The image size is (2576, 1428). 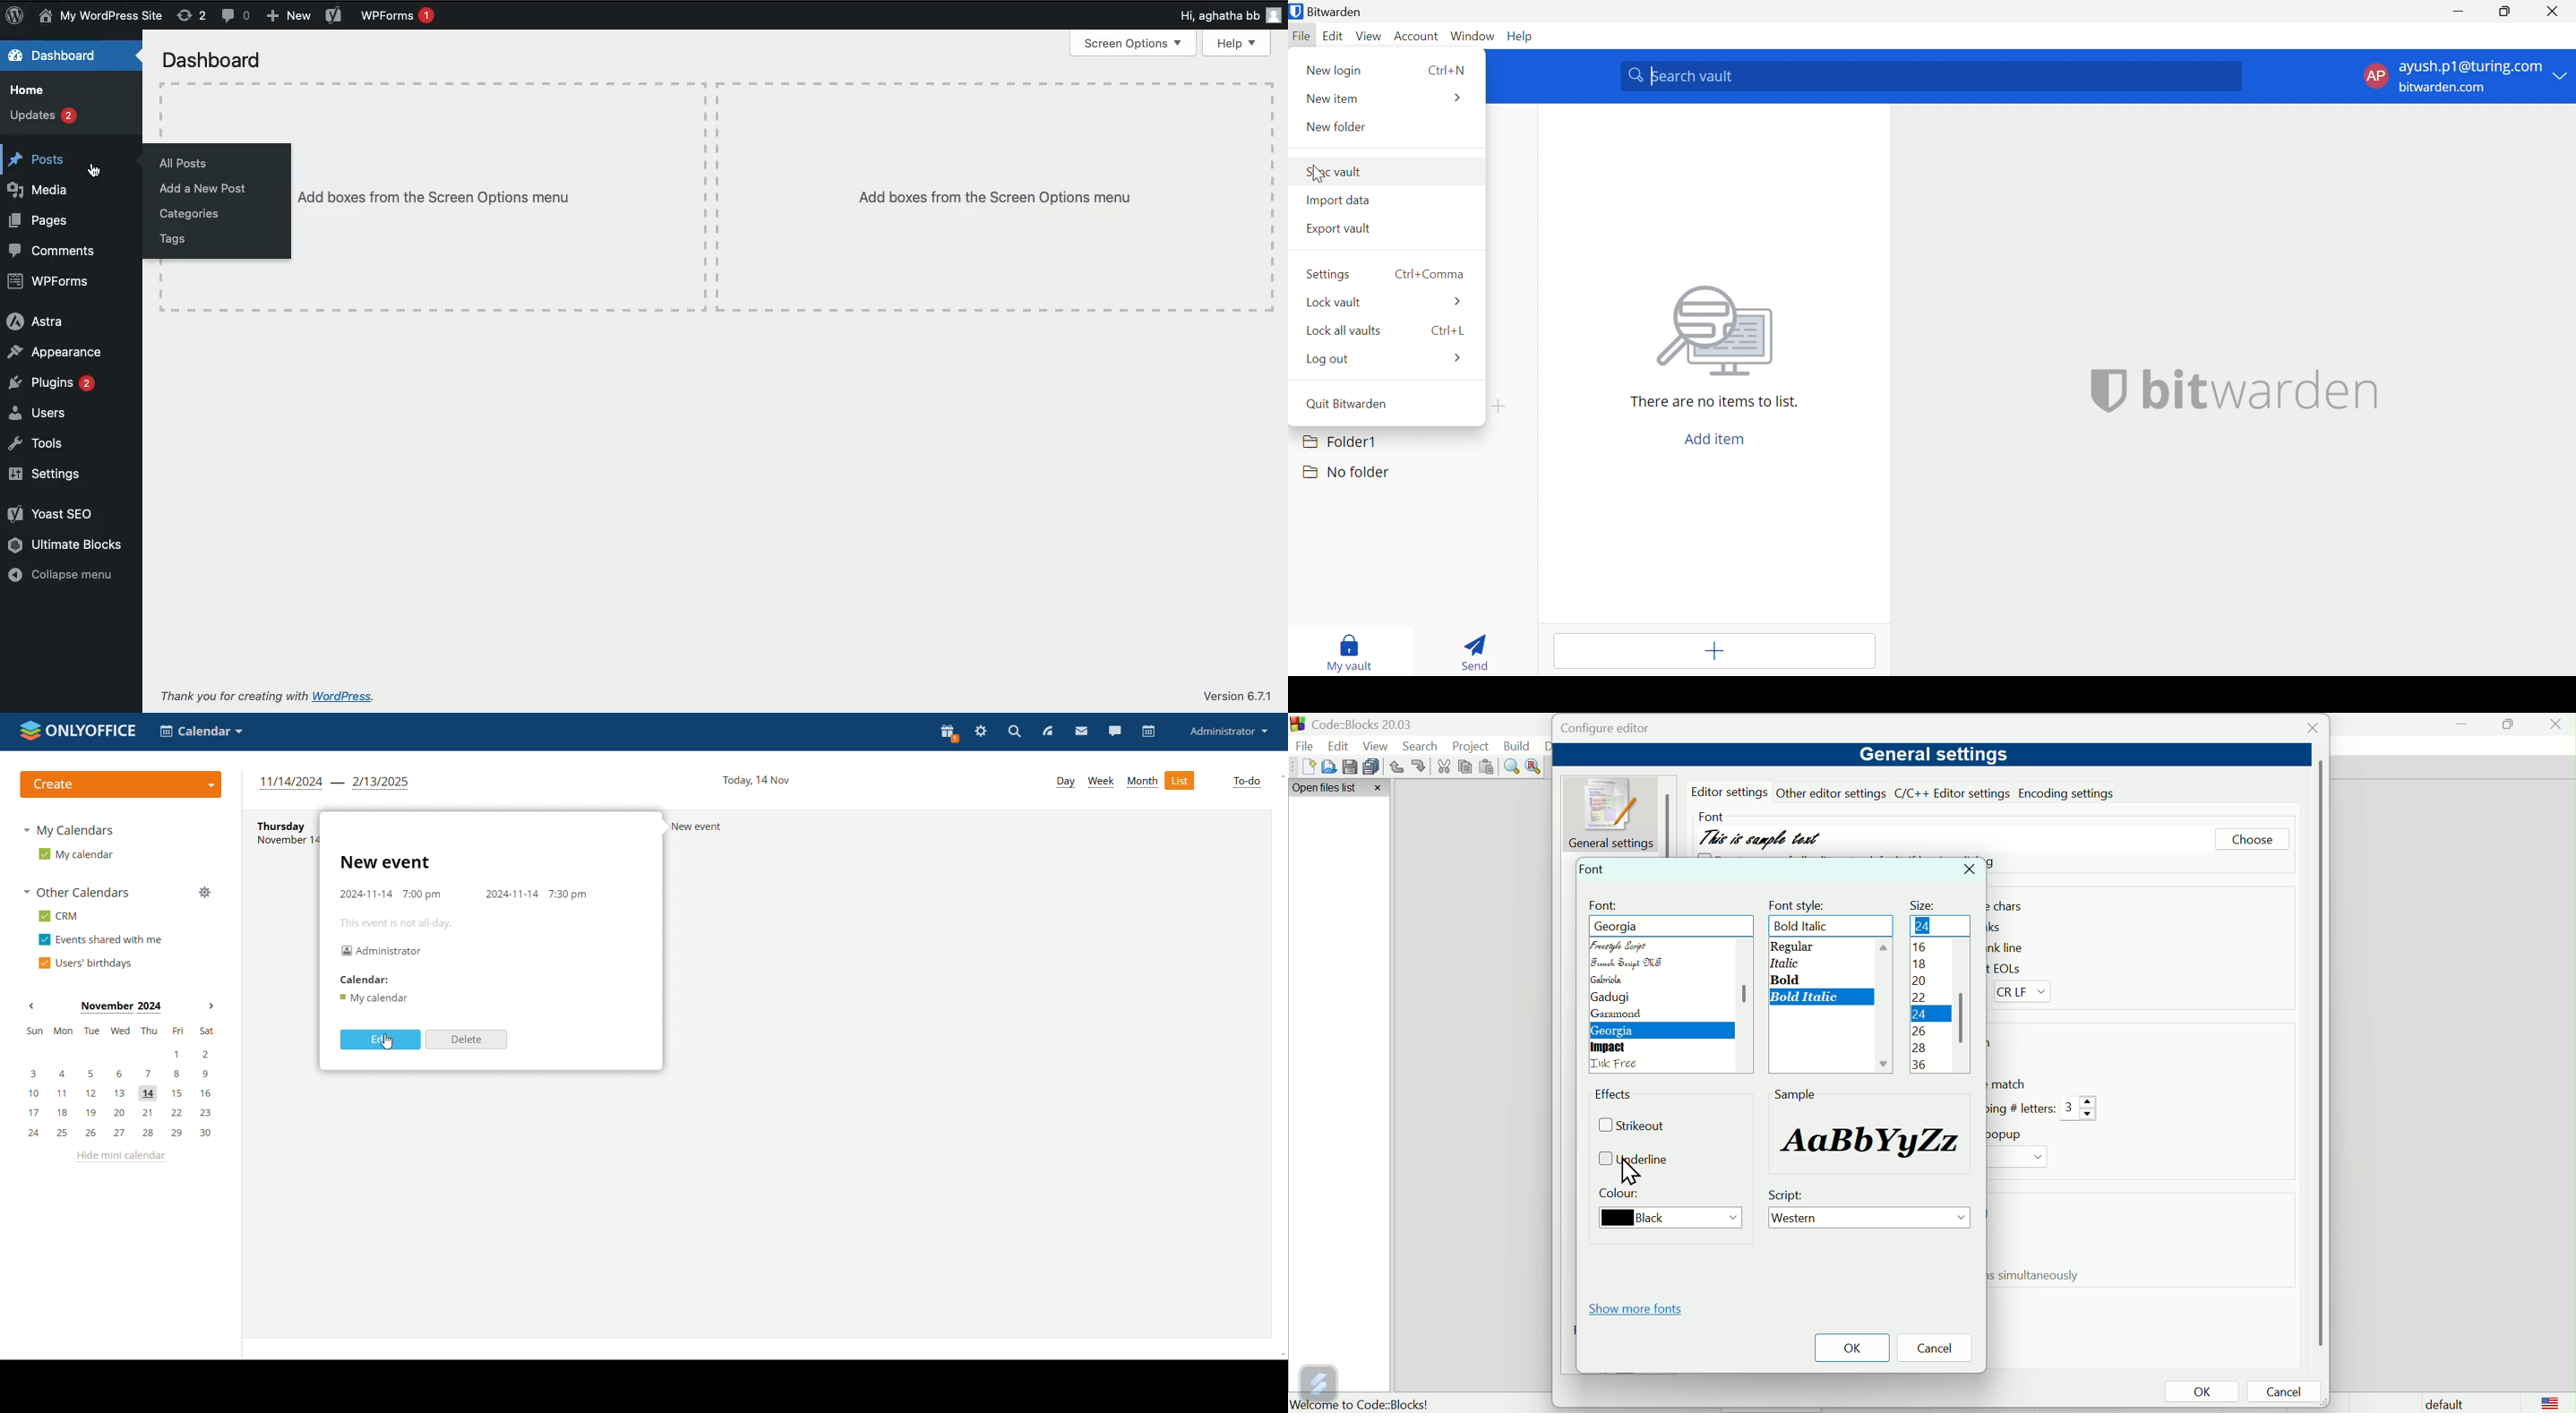 What do you see at coordinates (1919, 983) in the screenshot?
I see `20` at bounding box center [1919, 983].